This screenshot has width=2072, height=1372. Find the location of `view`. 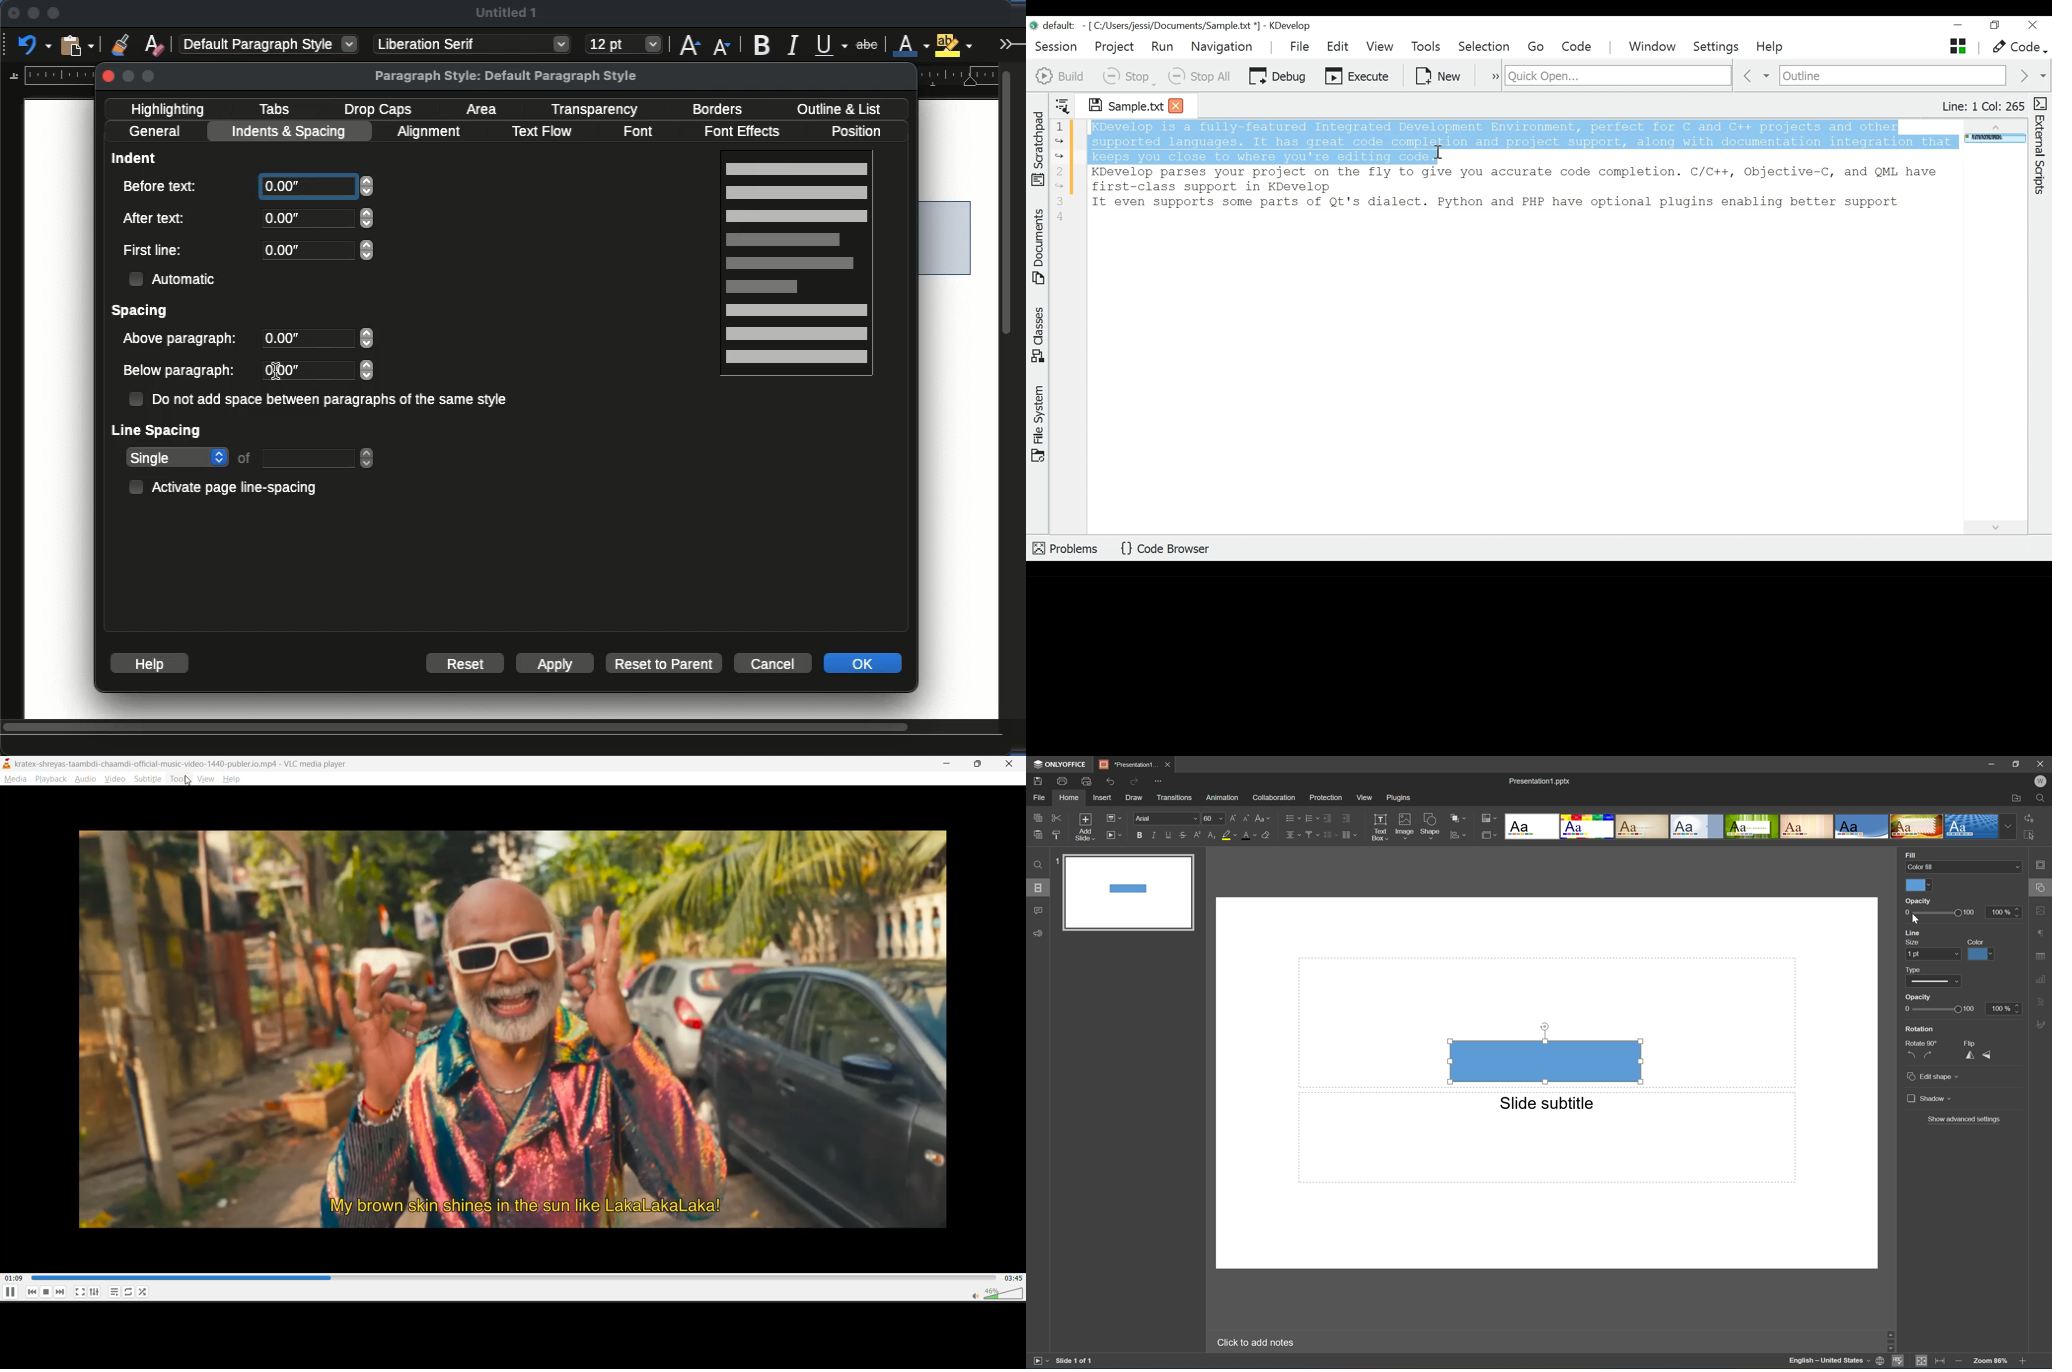

view is located at coordinates (207, 780).